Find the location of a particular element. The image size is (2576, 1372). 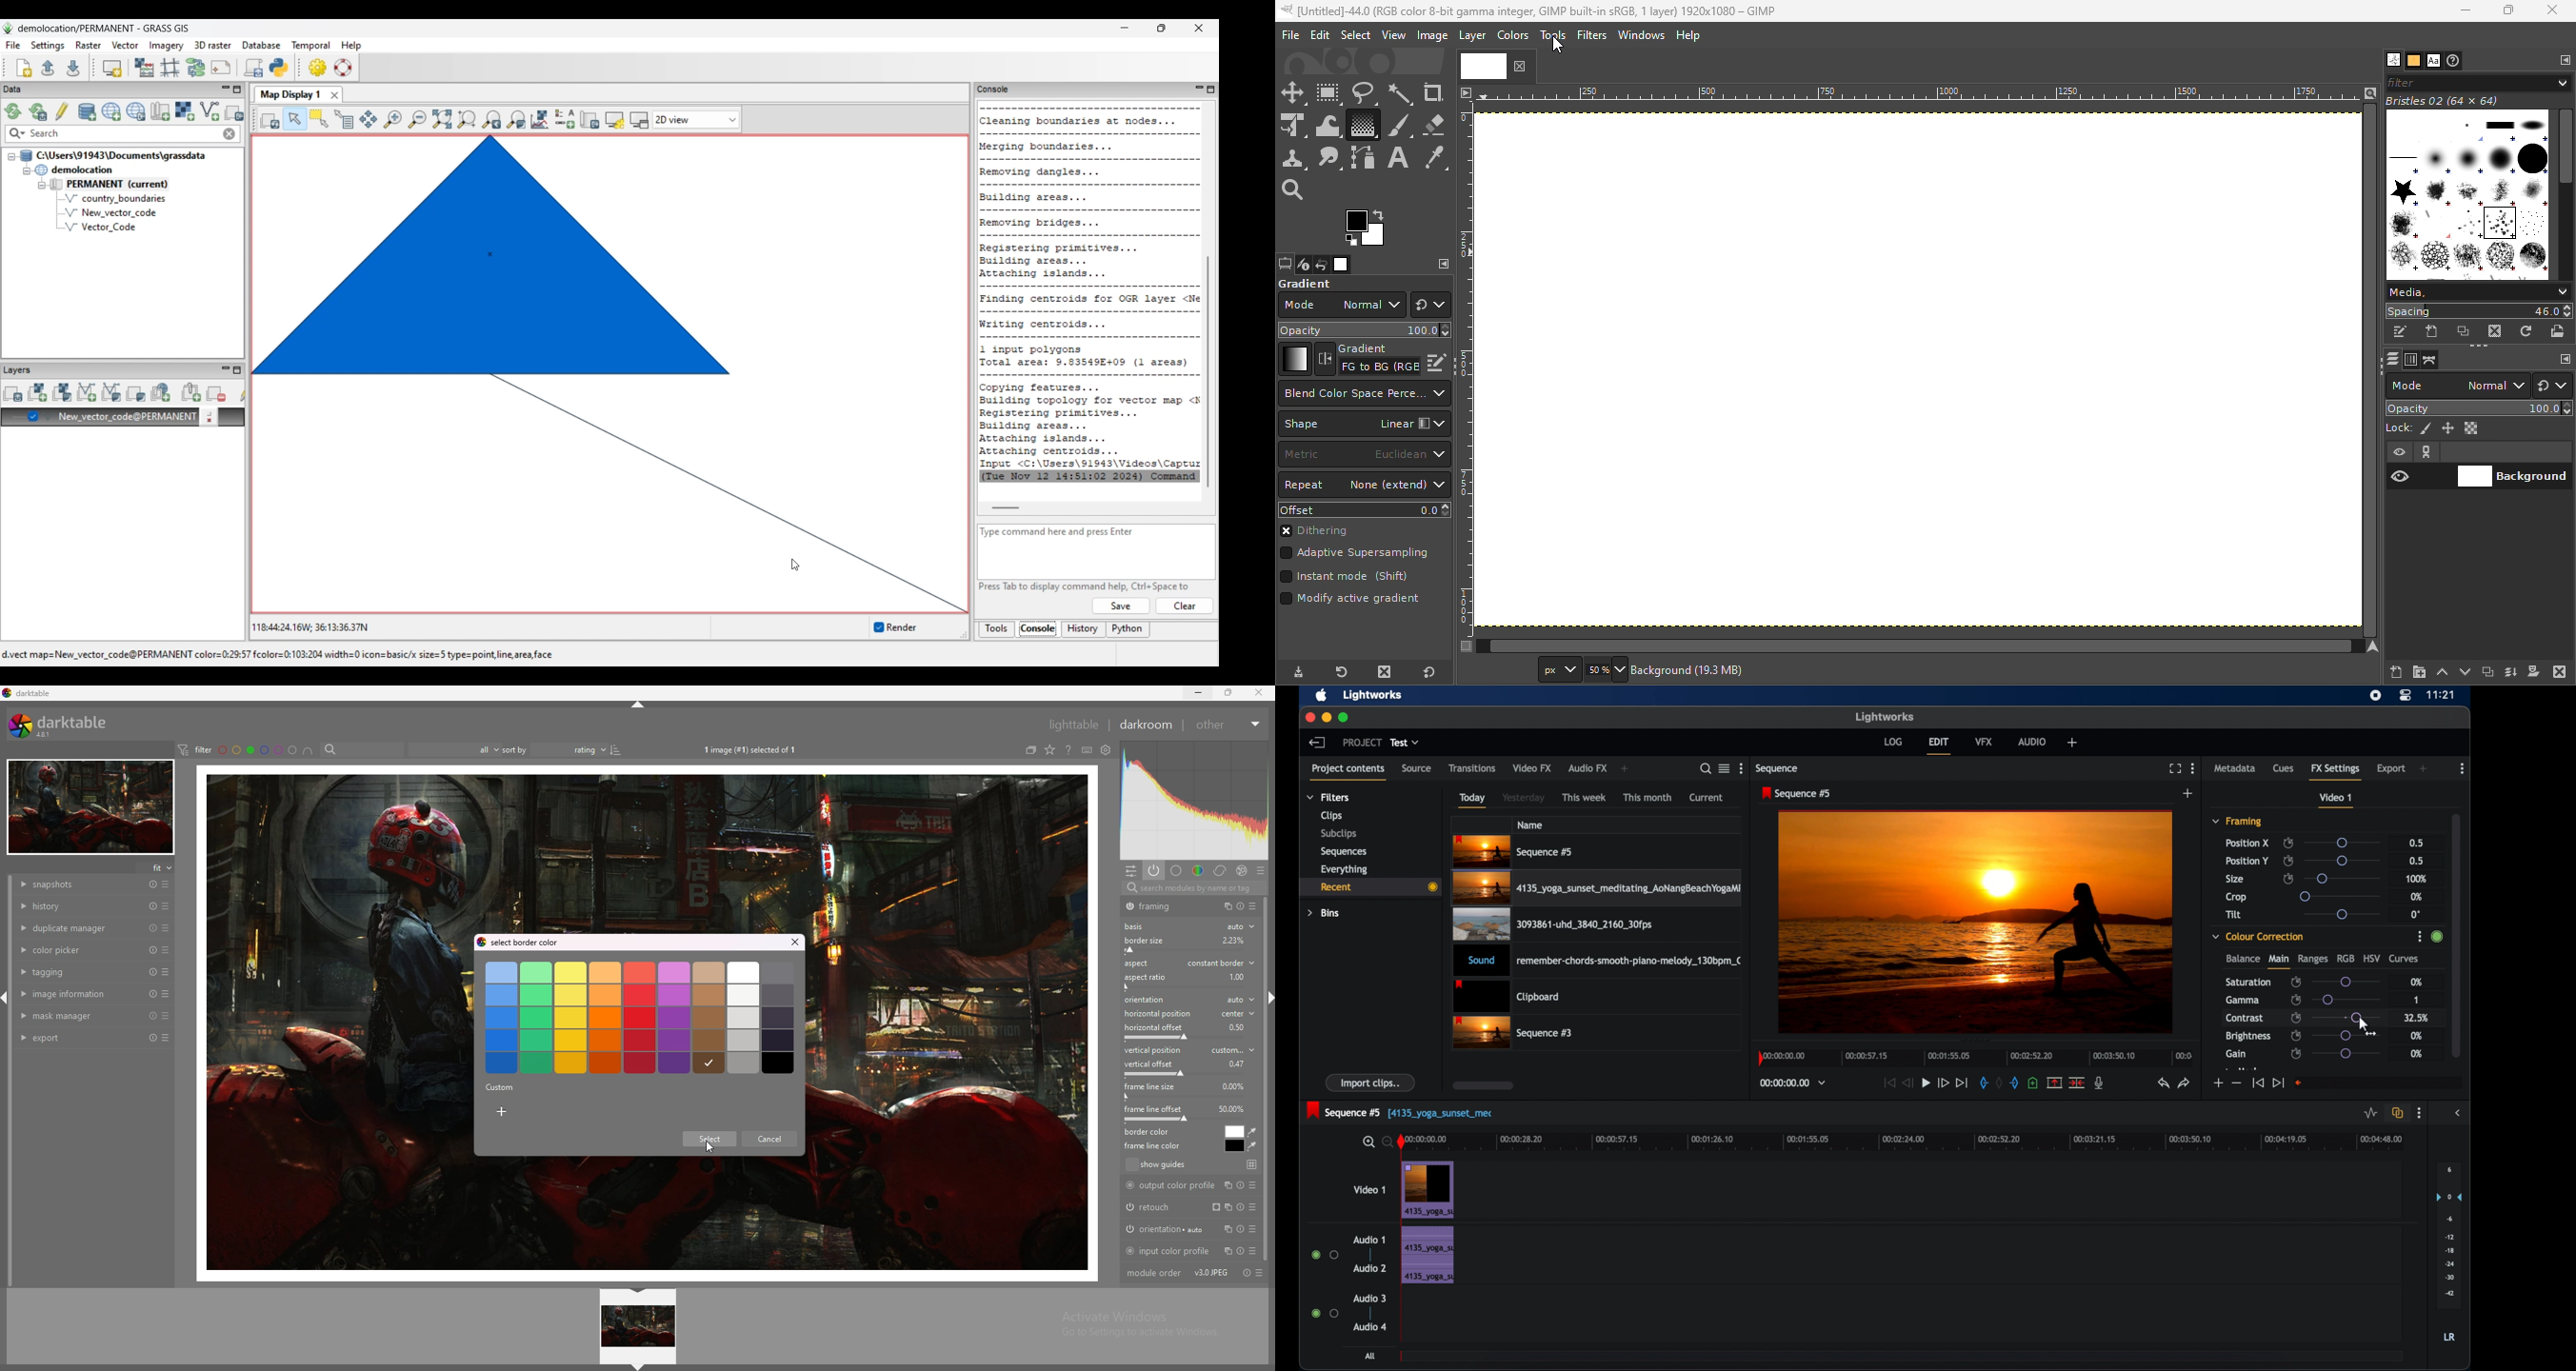

reset is located at coordinates (153, 1016).